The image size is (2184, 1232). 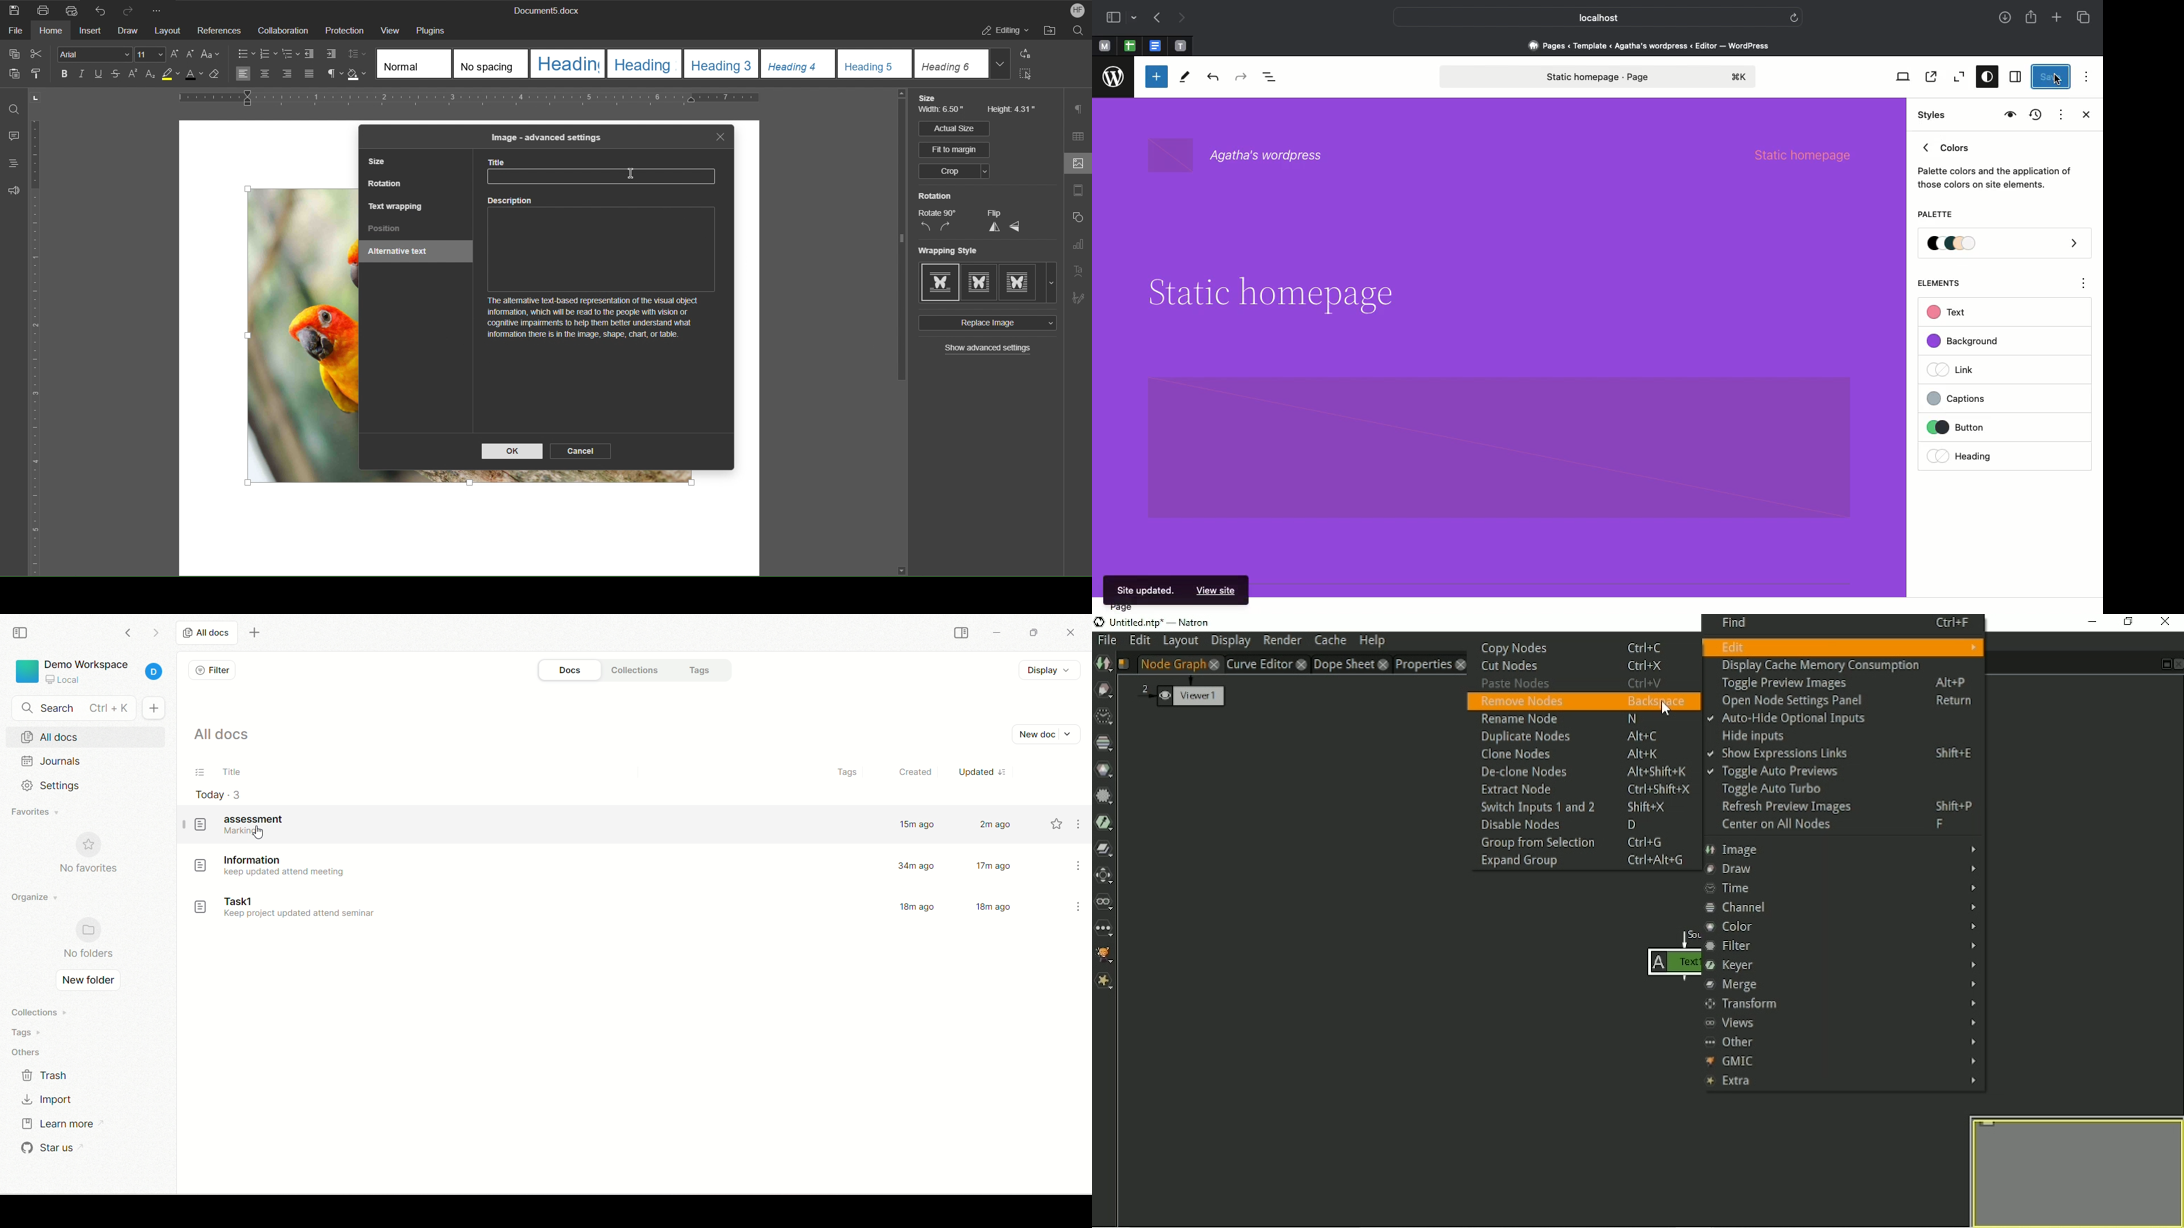 What do you see at coordinates (917, 826) in the screenshot?
I see `15m ago` at bounding box center [917, 826].